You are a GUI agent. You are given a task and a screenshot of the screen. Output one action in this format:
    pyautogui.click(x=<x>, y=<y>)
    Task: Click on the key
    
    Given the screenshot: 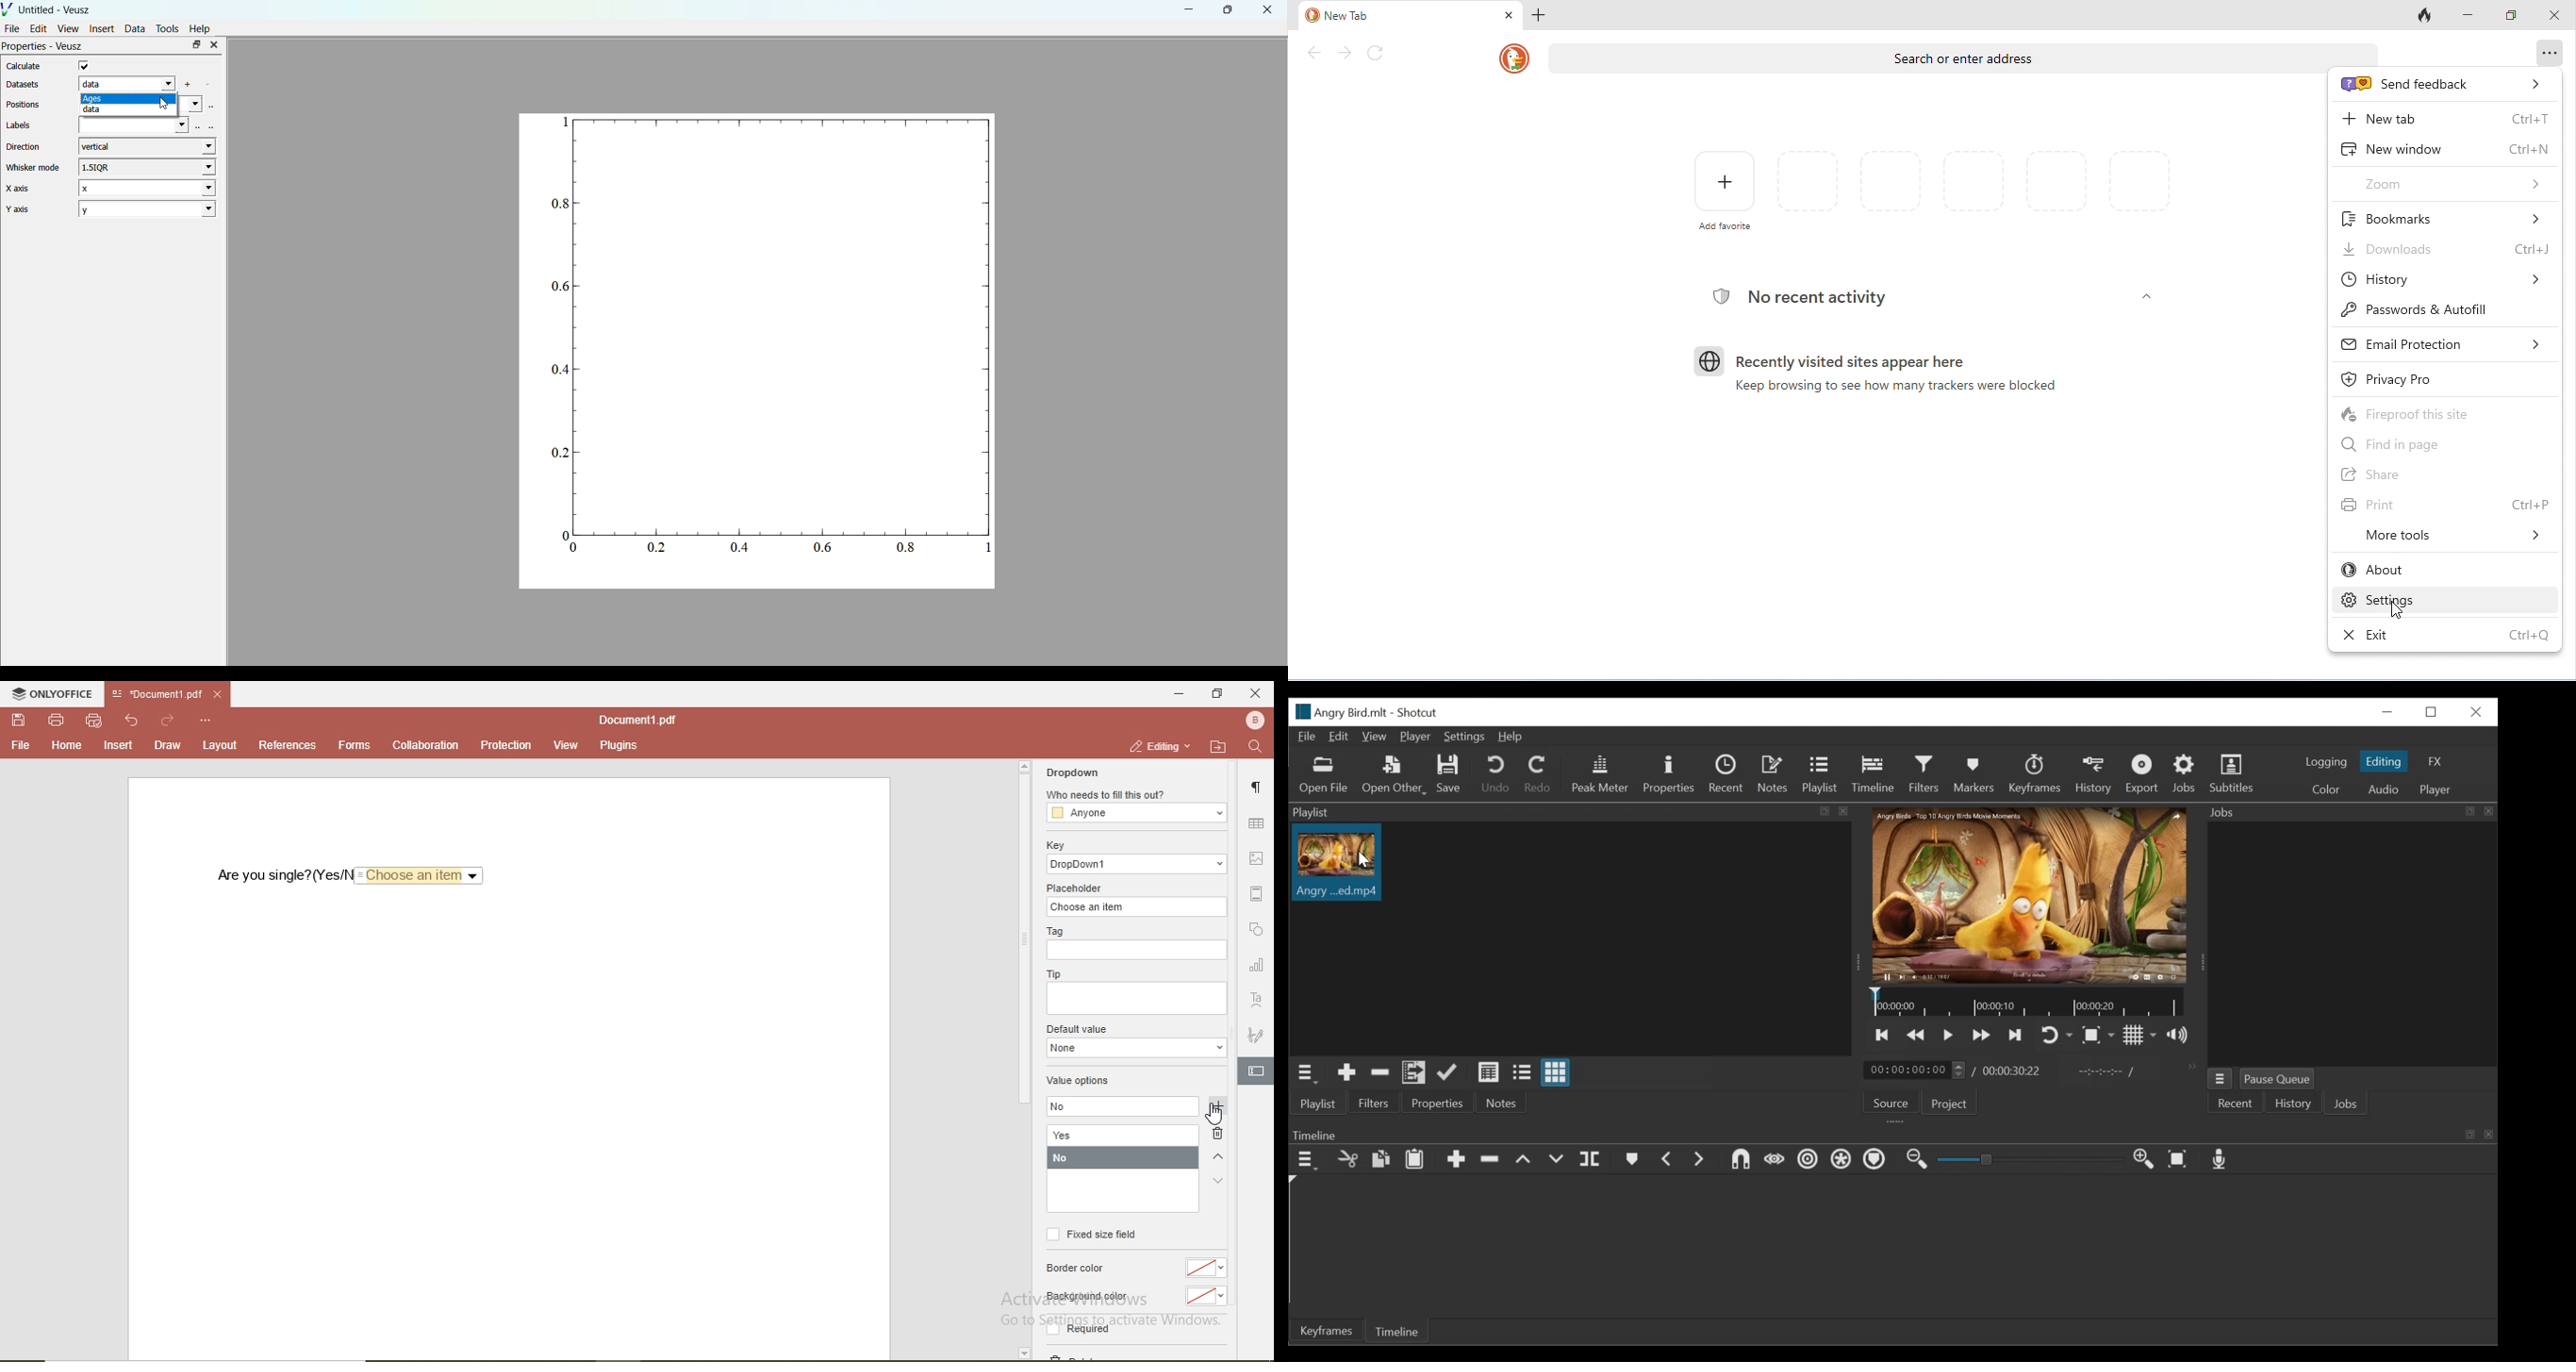 What is the action you would take?
    pyautogui.click(x=1058, y=845)
    